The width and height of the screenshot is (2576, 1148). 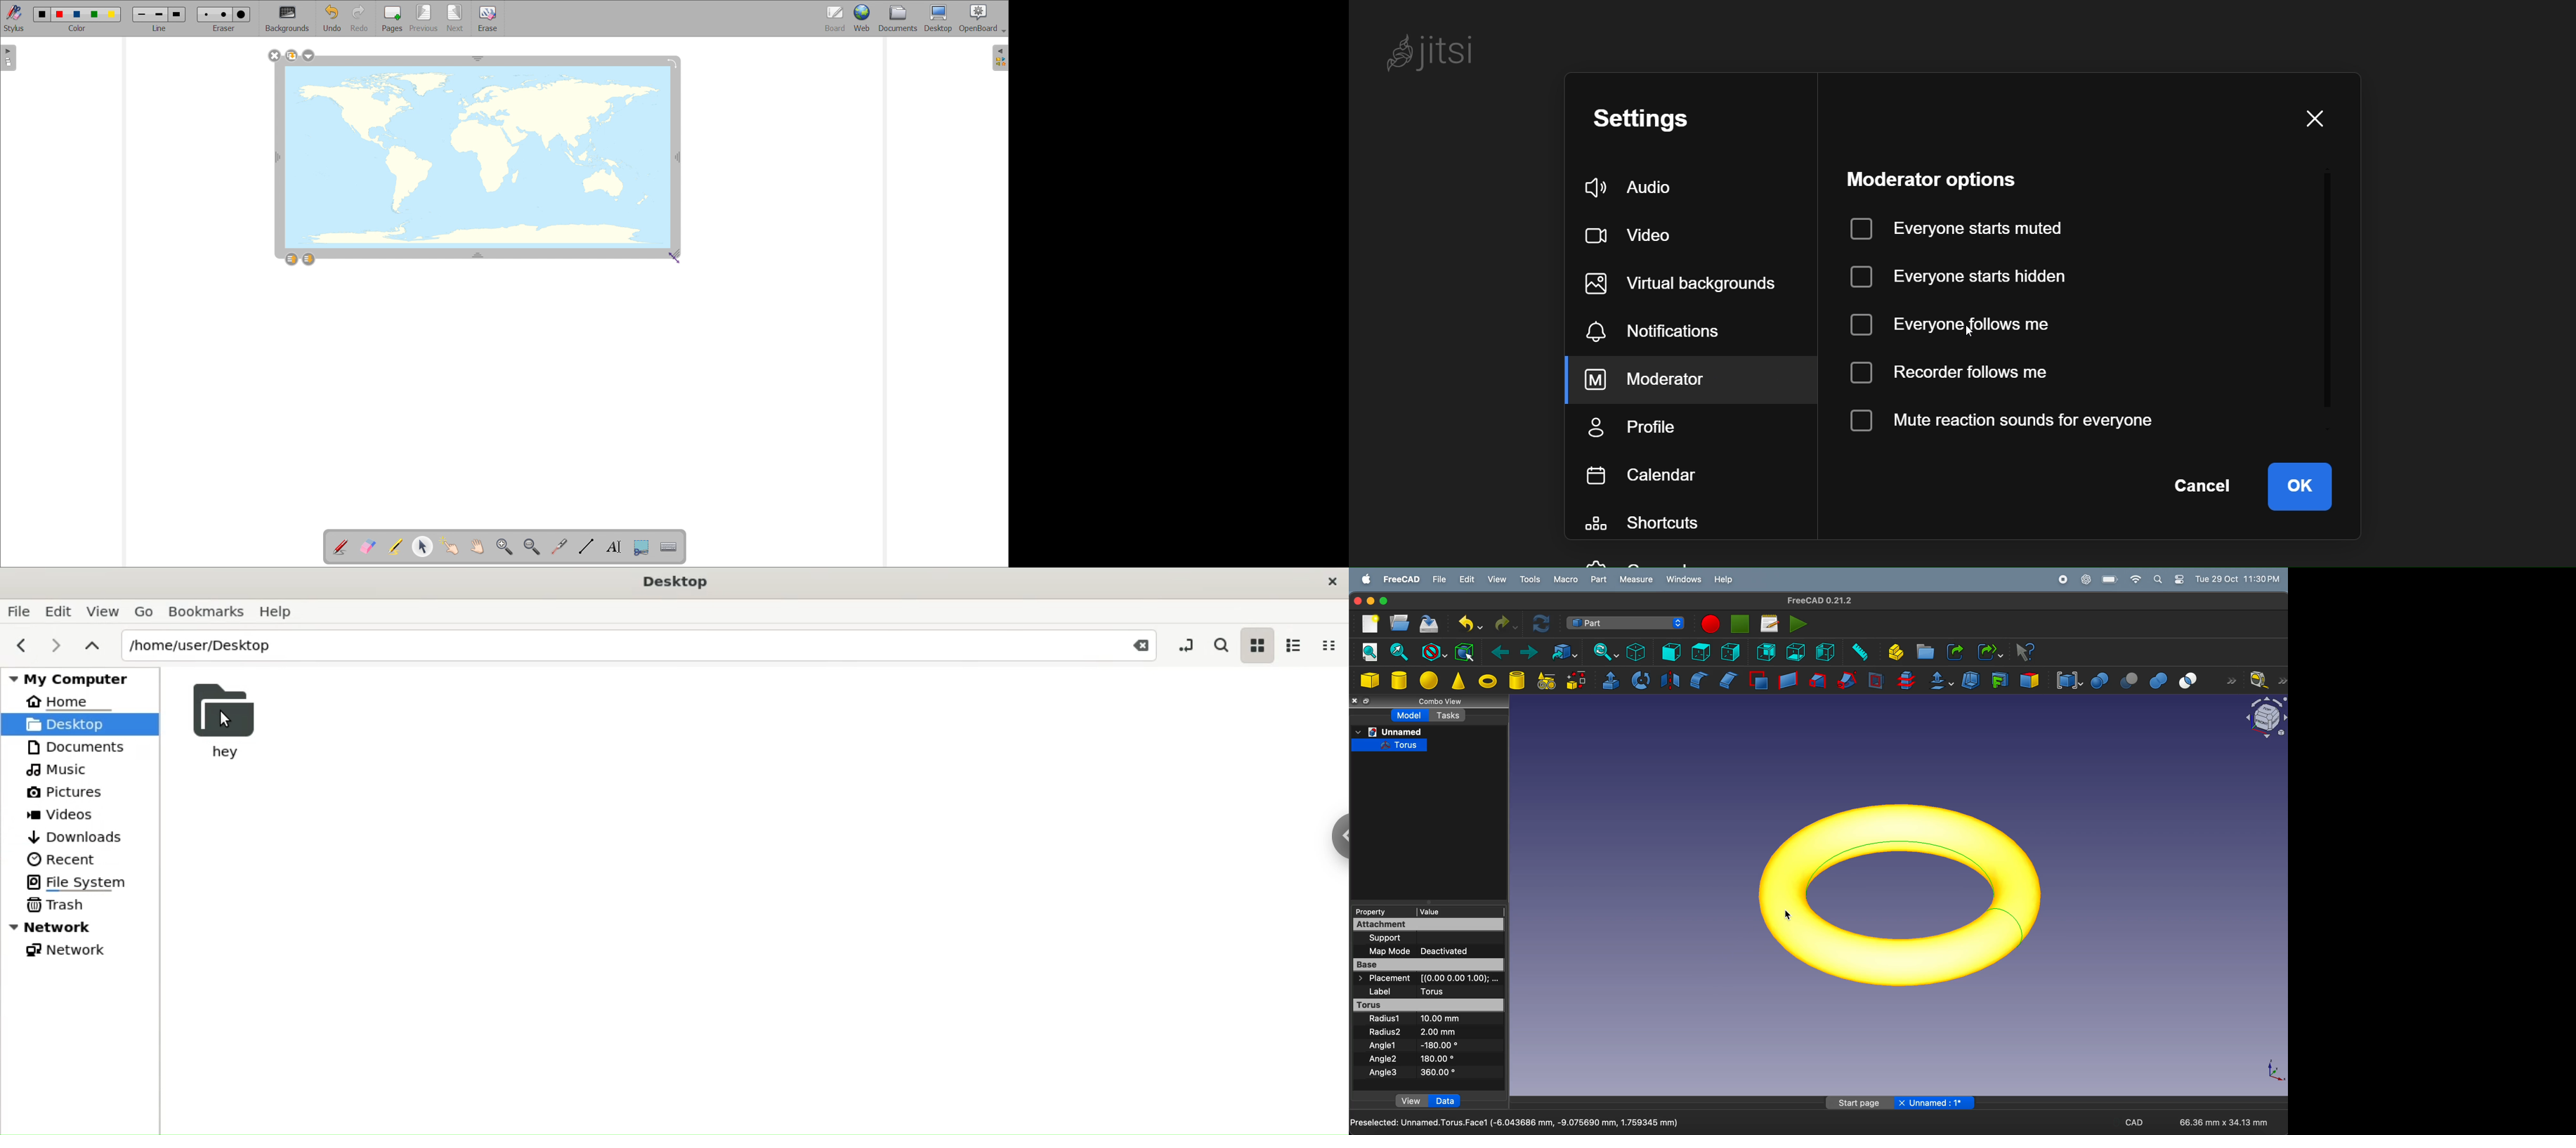 I want to click on help, so click(x=1725, y=579).